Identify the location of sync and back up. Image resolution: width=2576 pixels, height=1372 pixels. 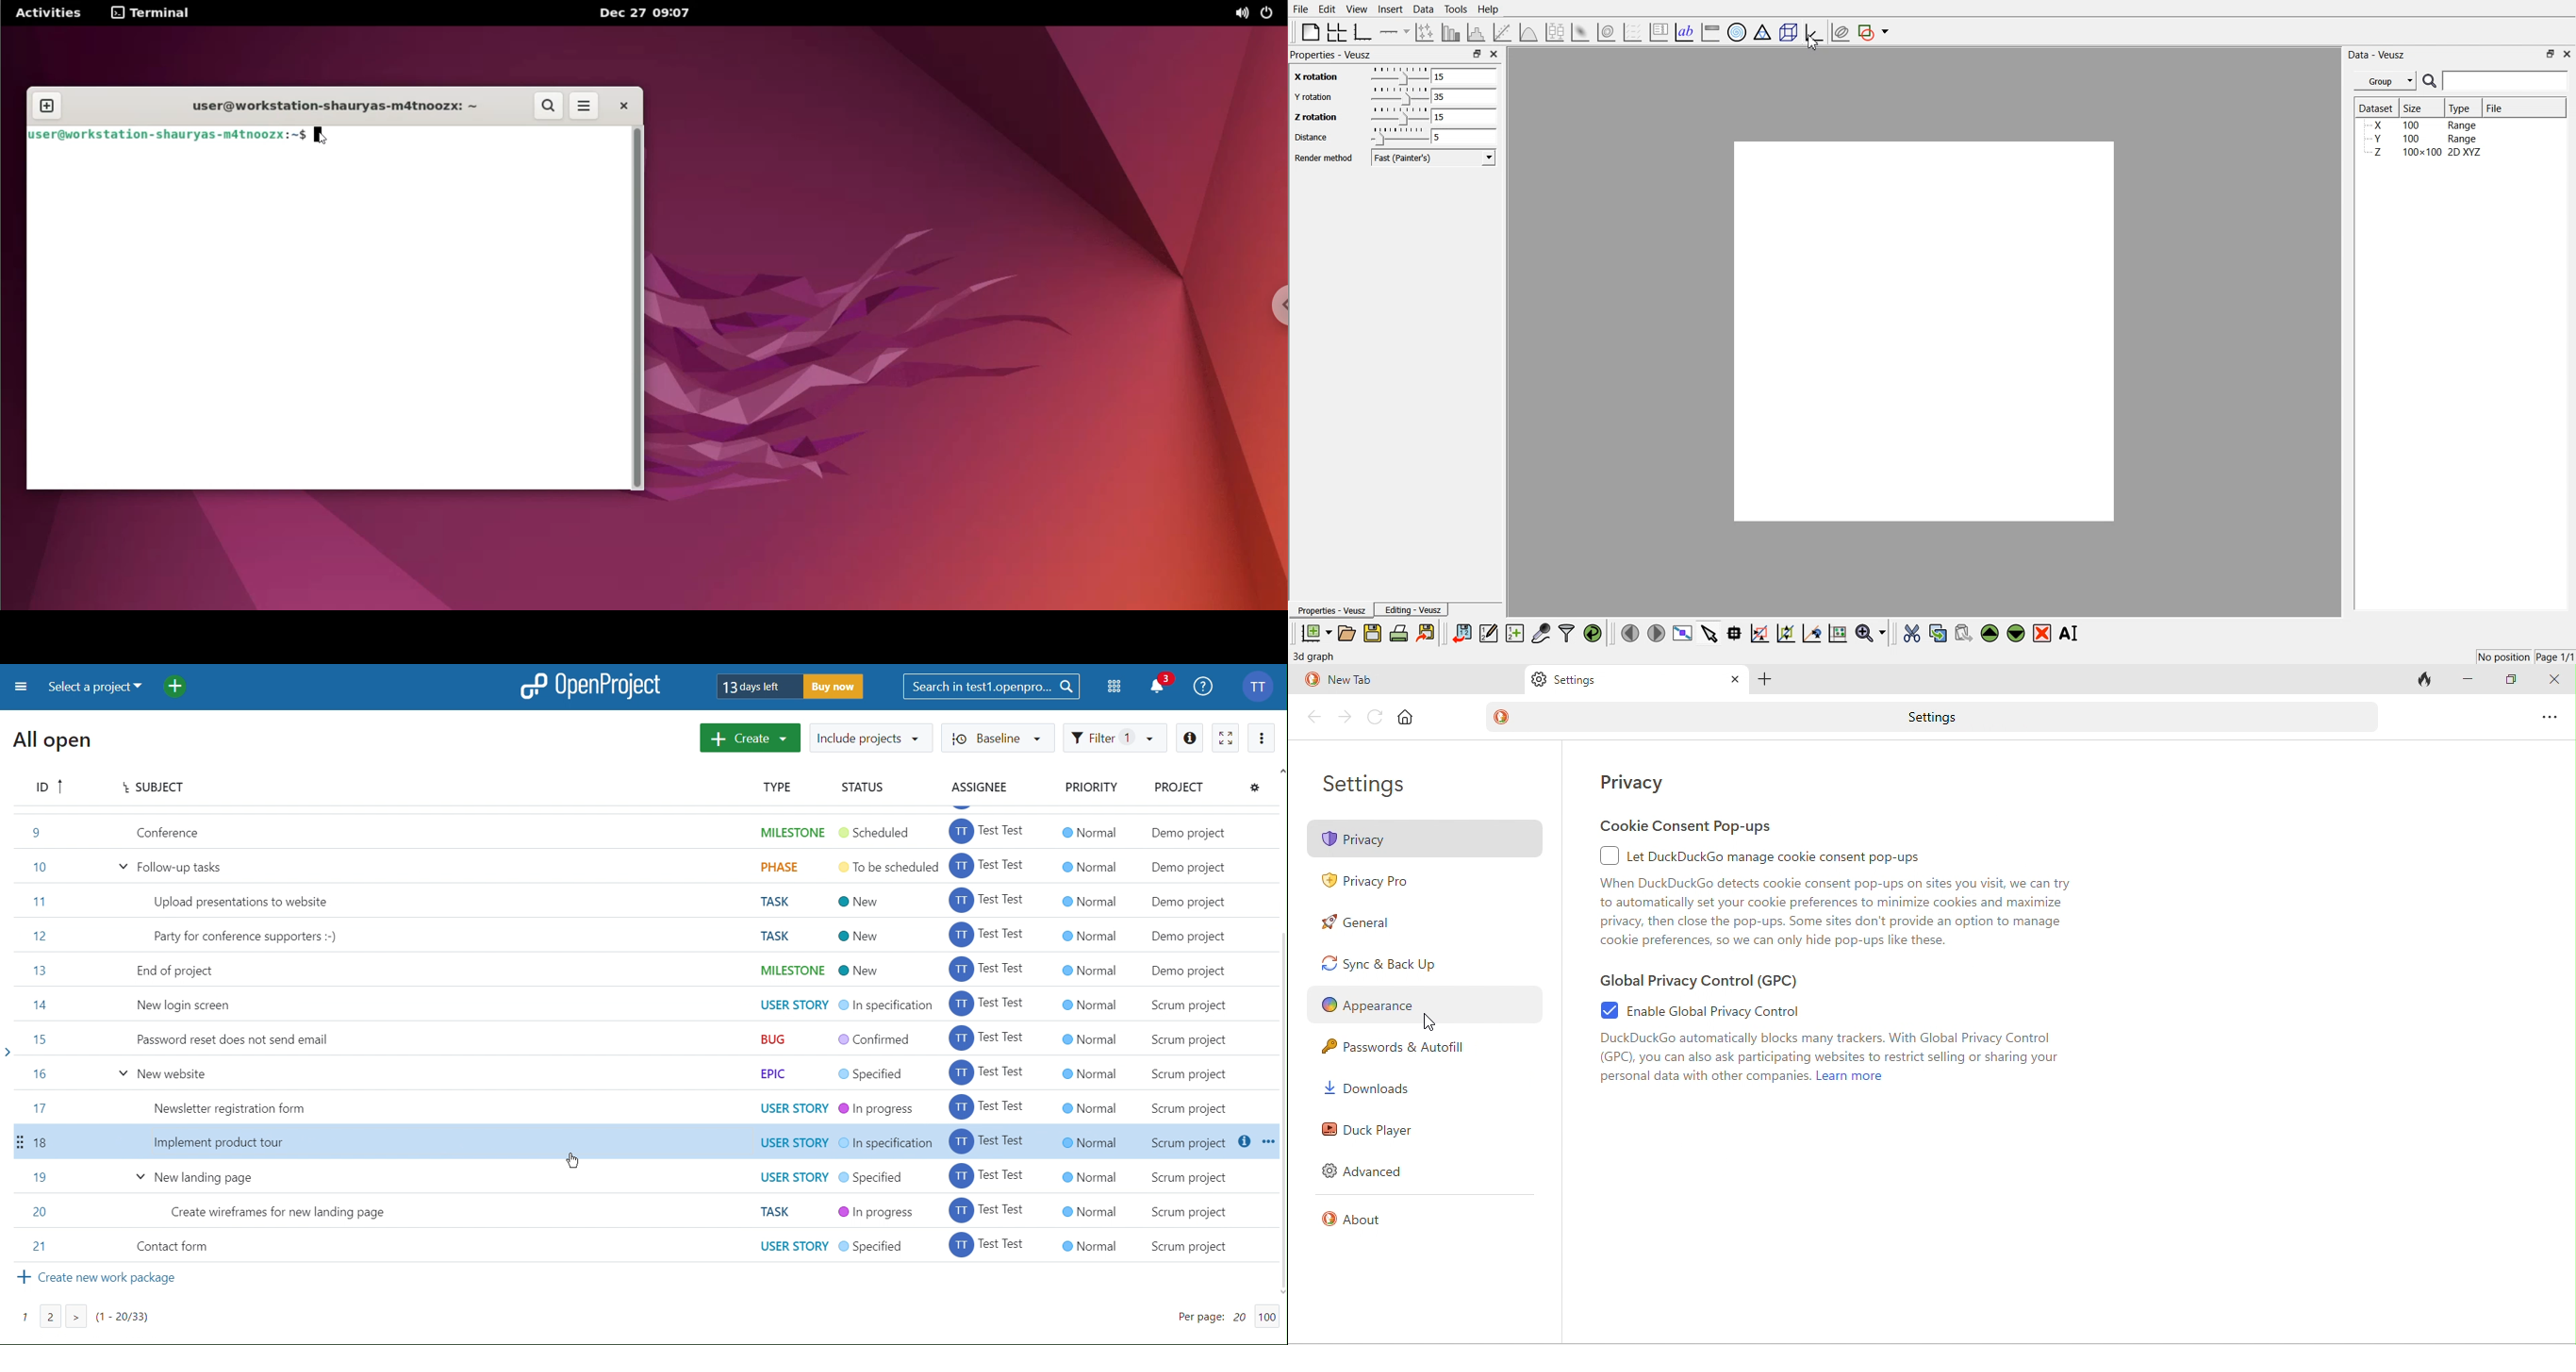
(1405, 964).